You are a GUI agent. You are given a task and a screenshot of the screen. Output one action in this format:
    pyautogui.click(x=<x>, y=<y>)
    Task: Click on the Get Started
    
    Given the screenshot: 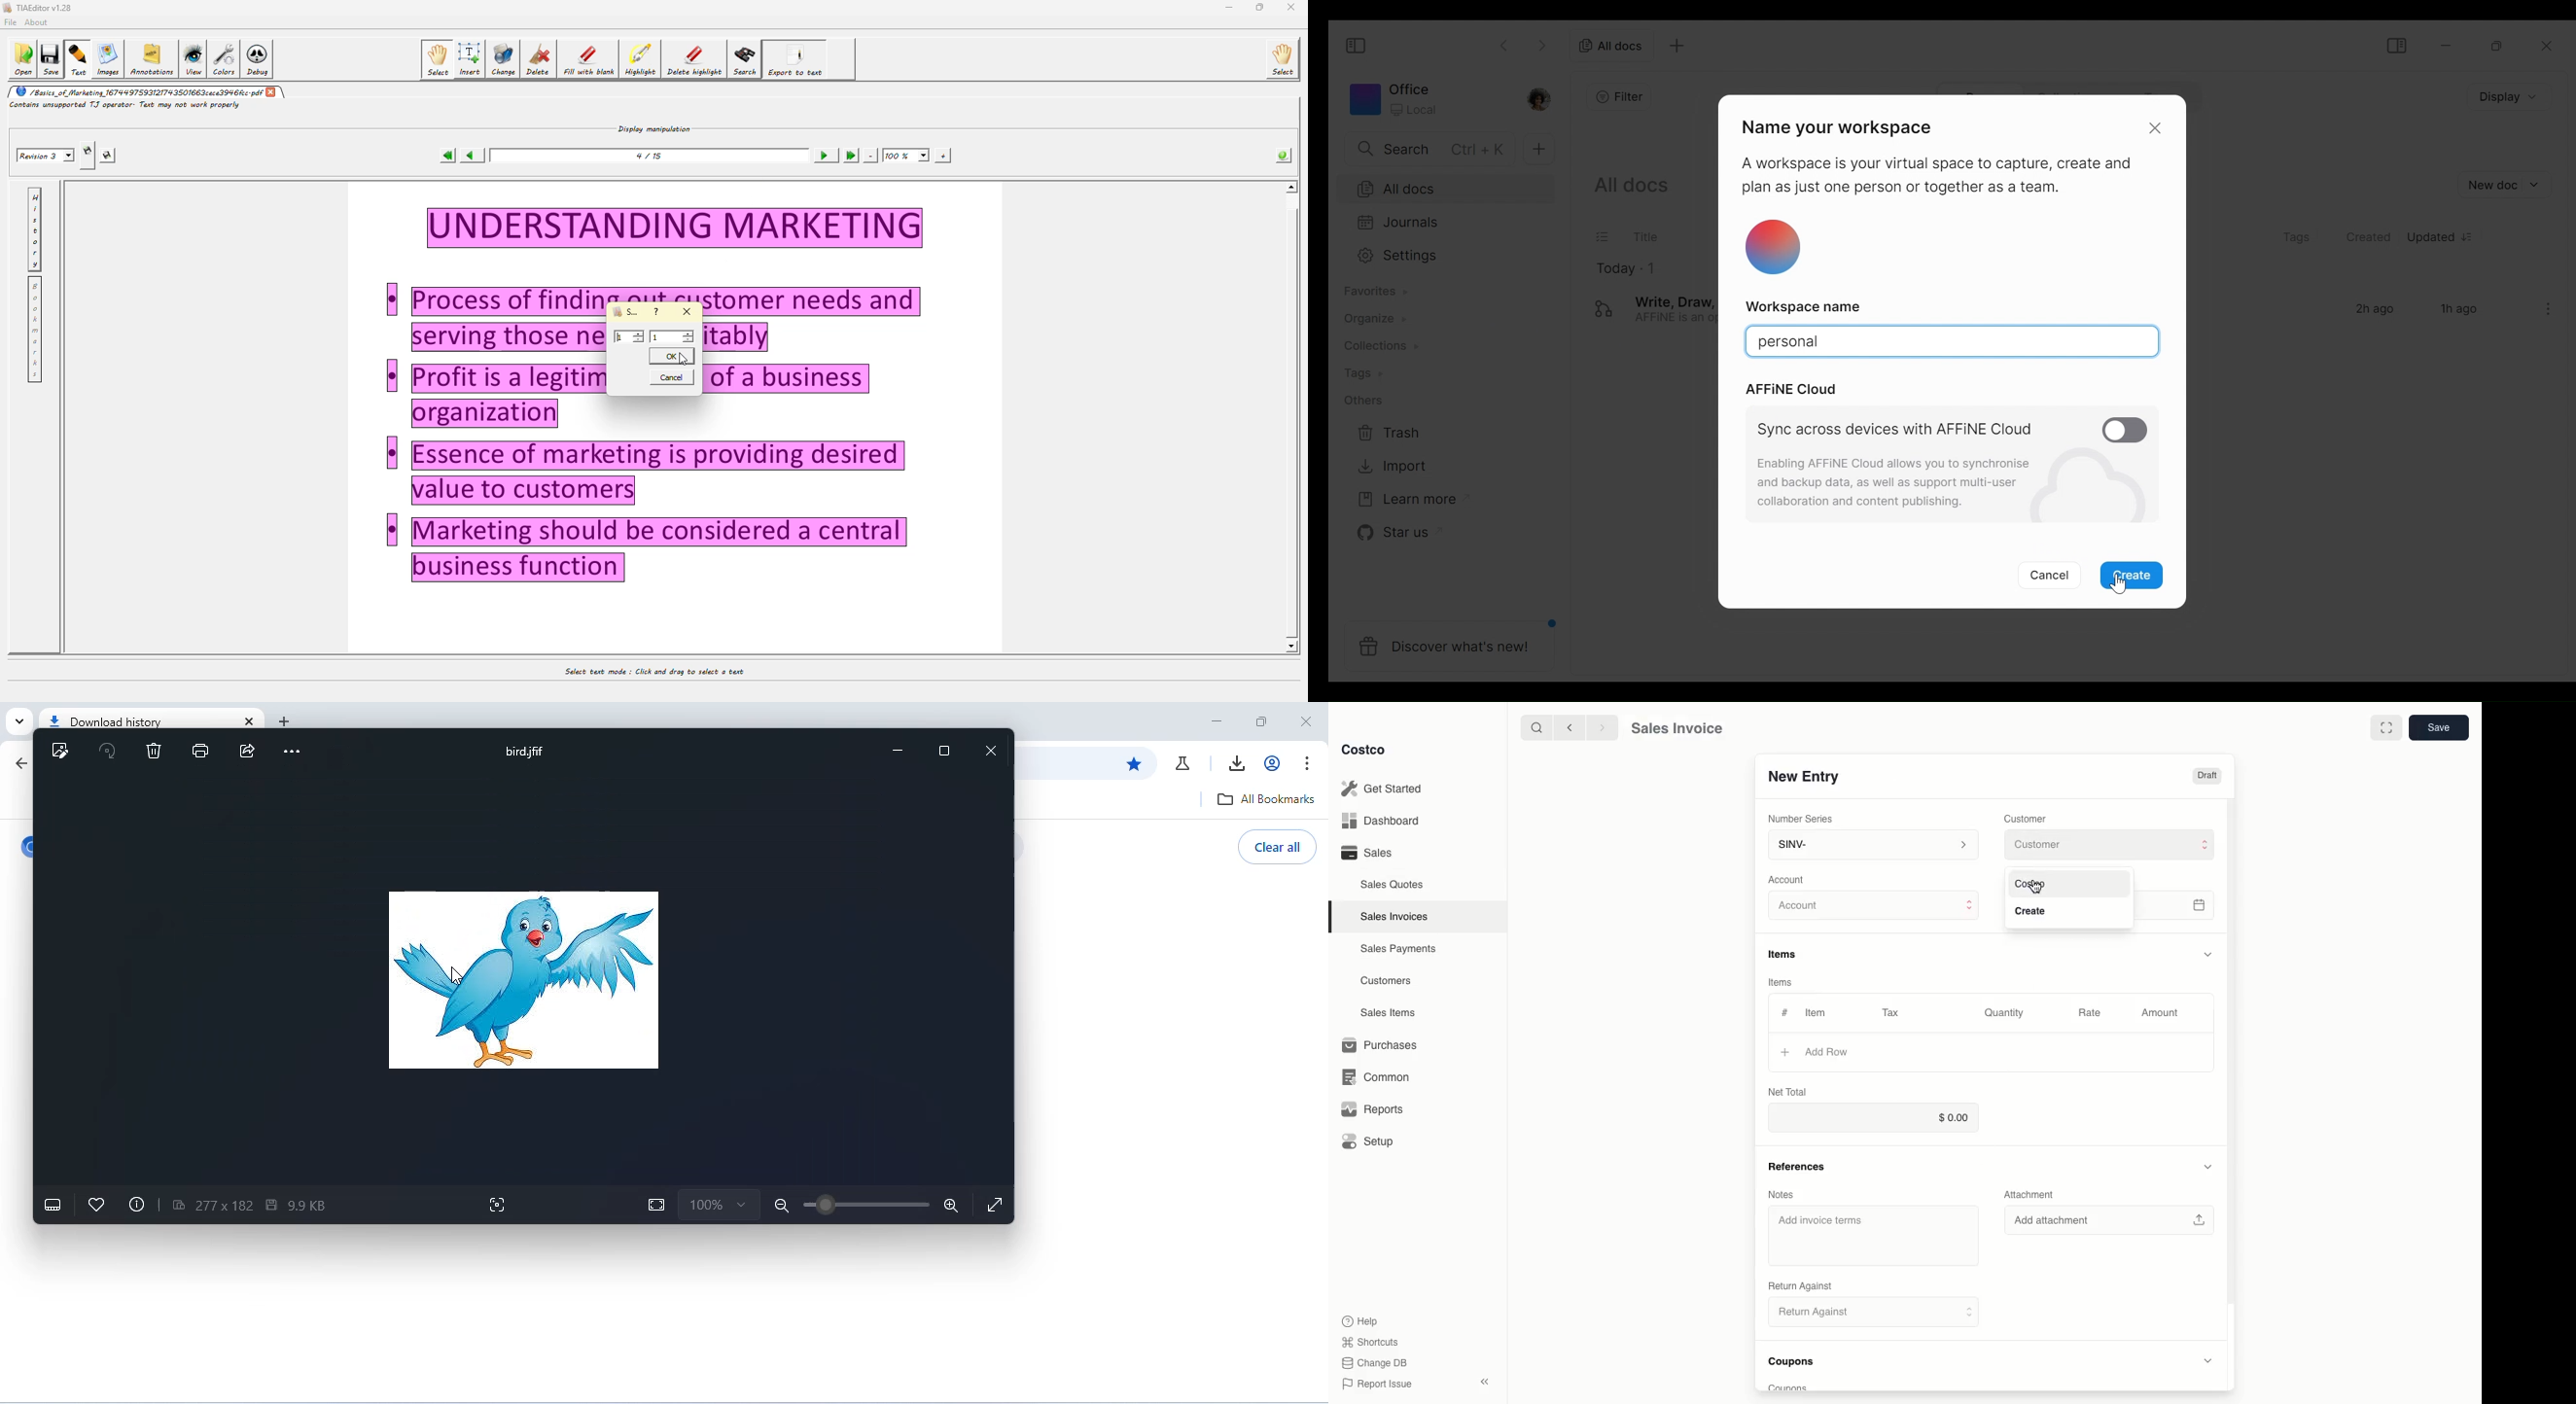 What is the action you would take?
    pyautogui.click(x=1384, y=789)
    